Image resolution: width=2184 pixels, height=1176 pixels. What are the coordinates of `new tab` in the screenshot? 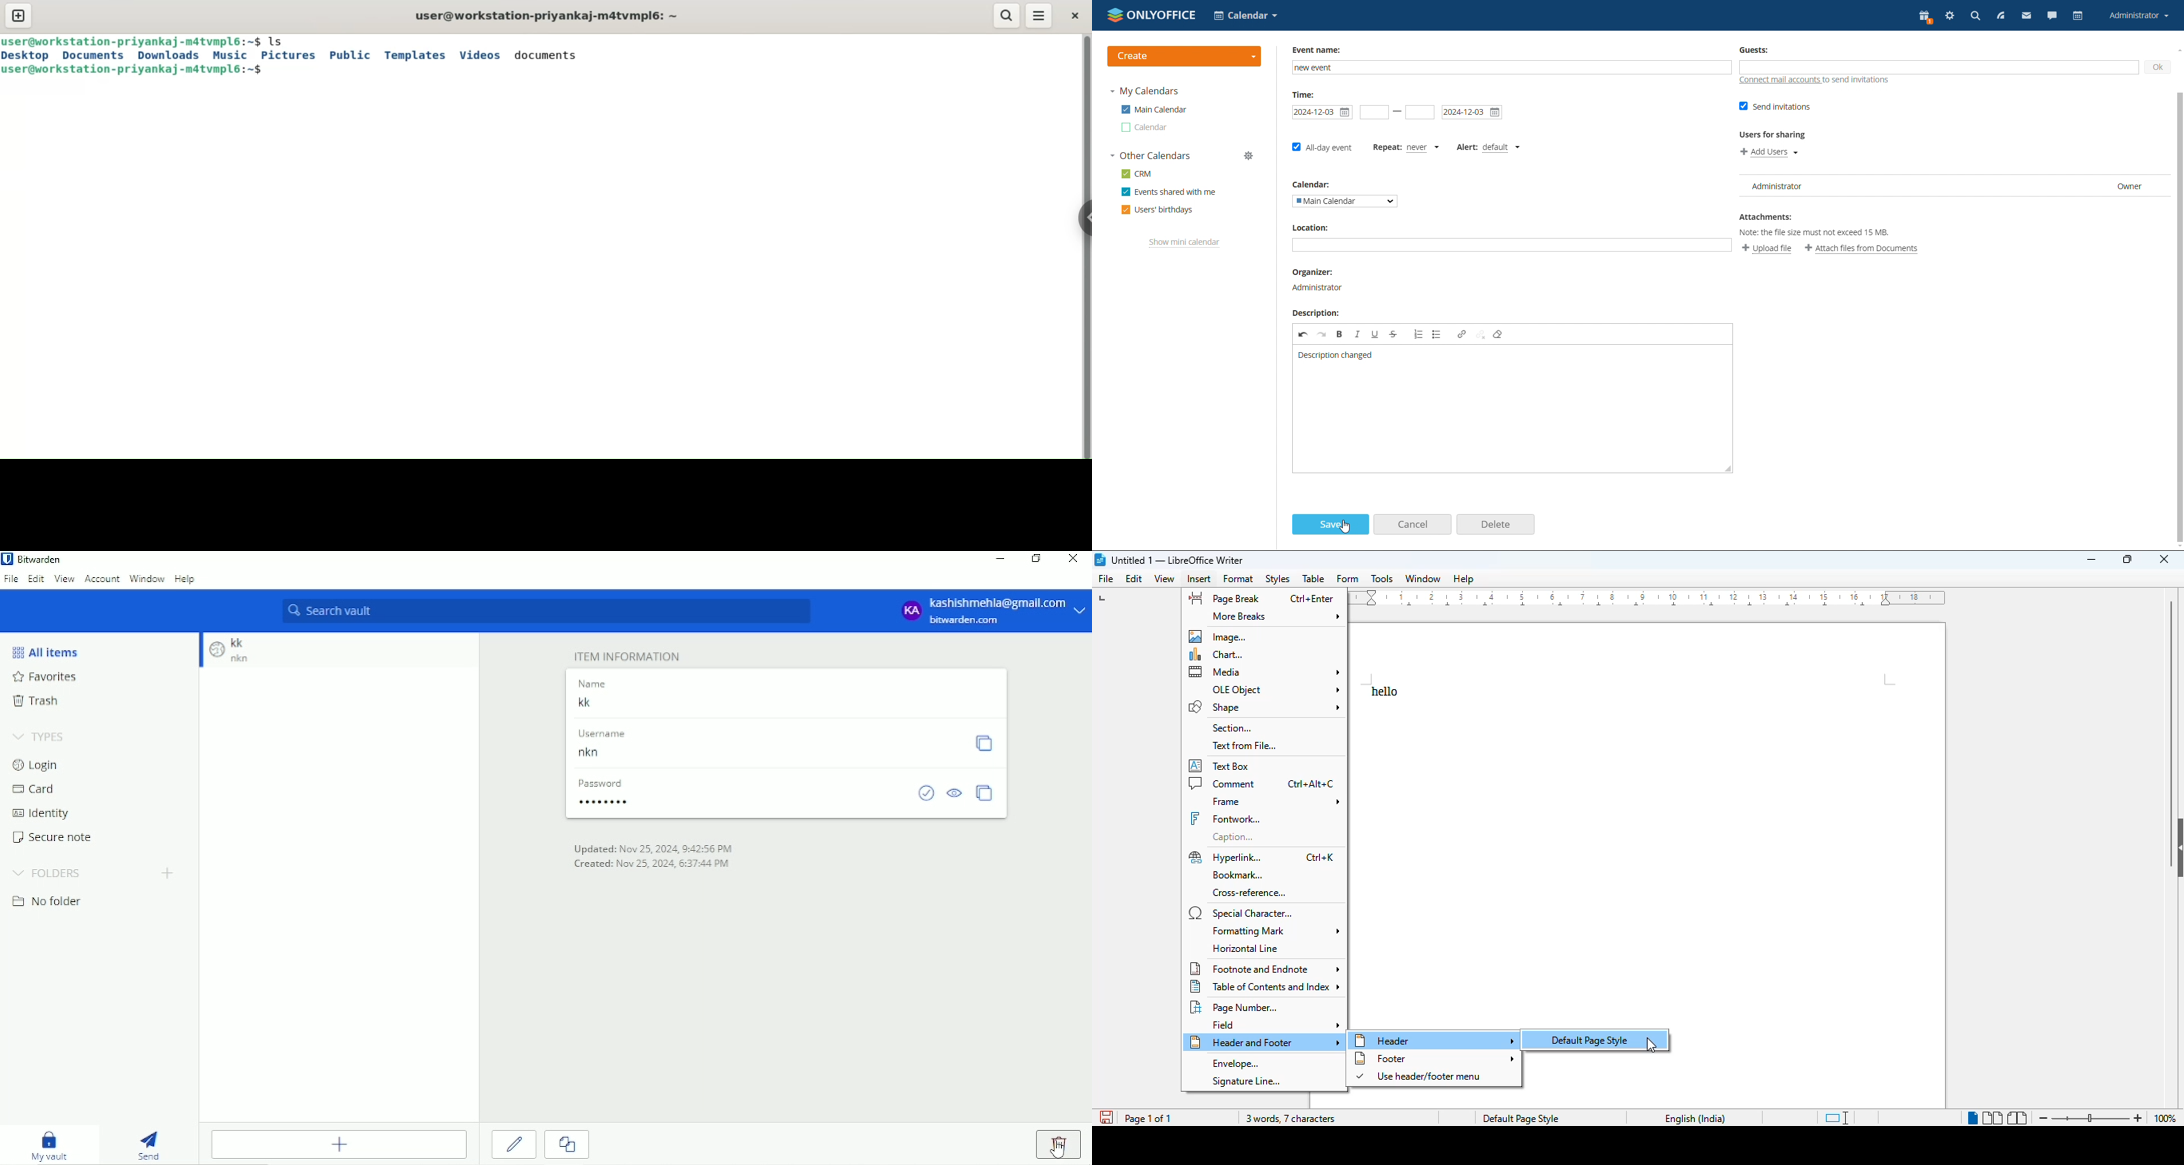 It's located at (18, 16).